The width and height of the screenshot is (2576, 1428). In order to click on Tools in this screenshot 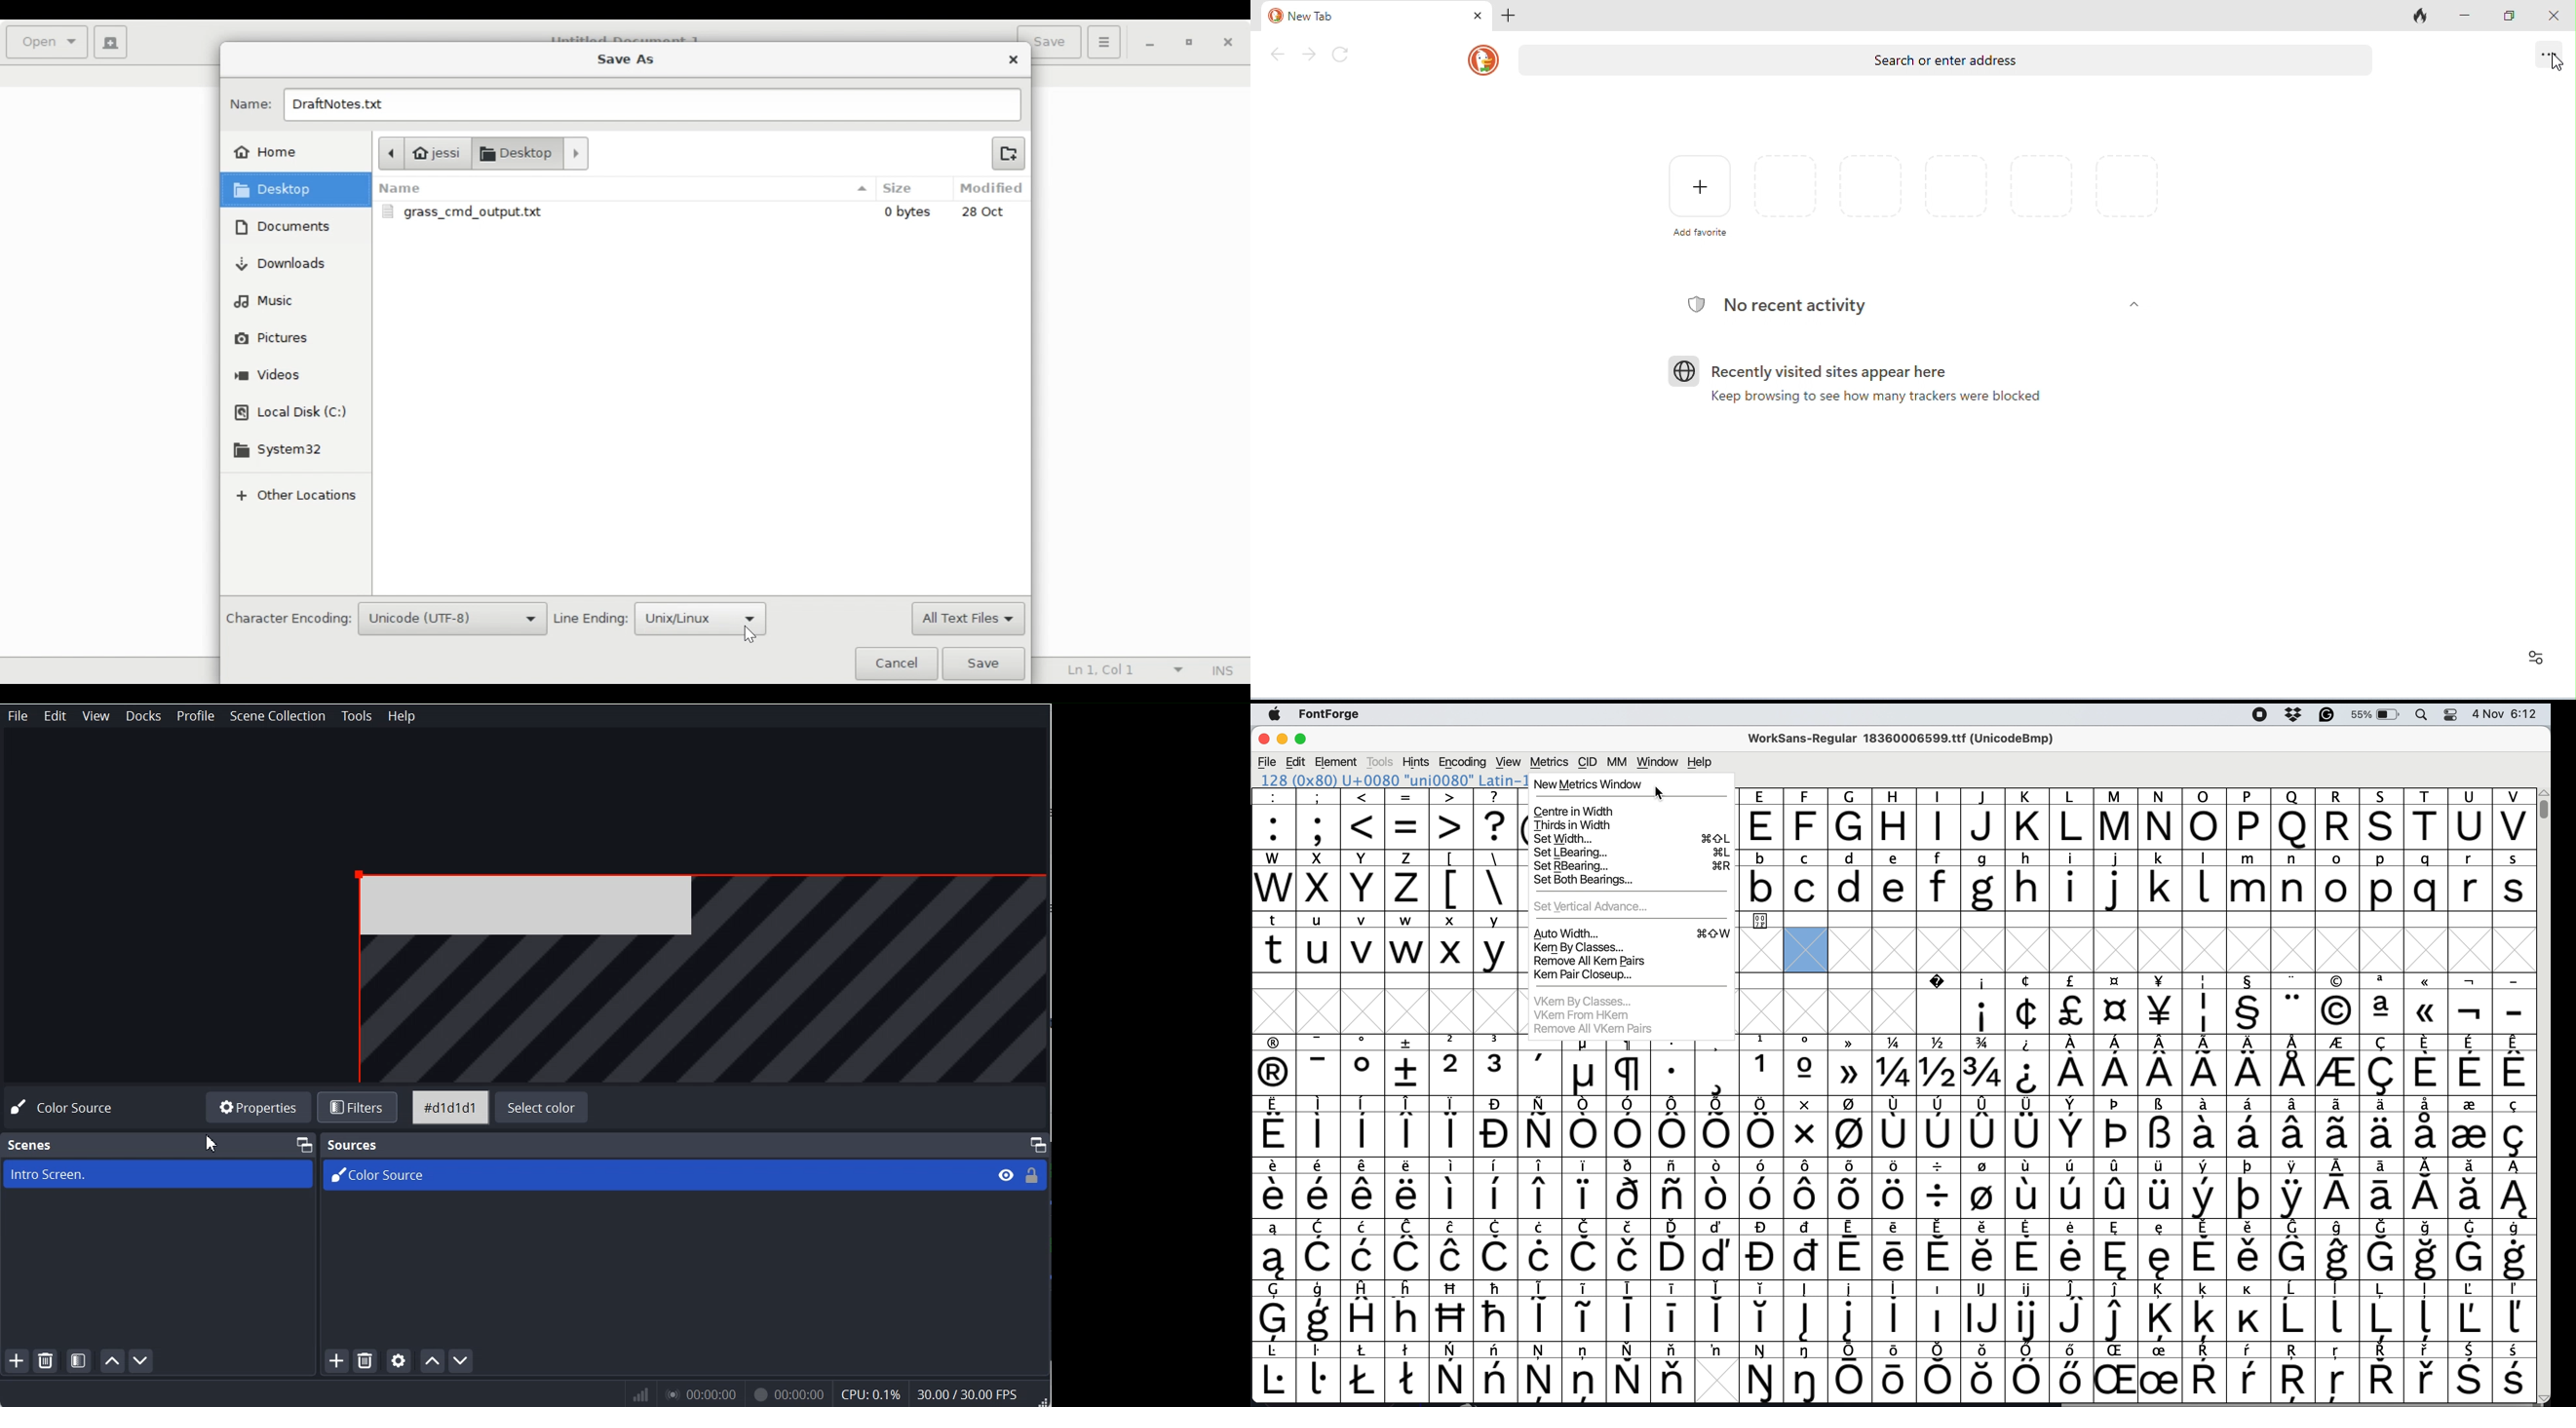, I will do `click(356, 716)`.